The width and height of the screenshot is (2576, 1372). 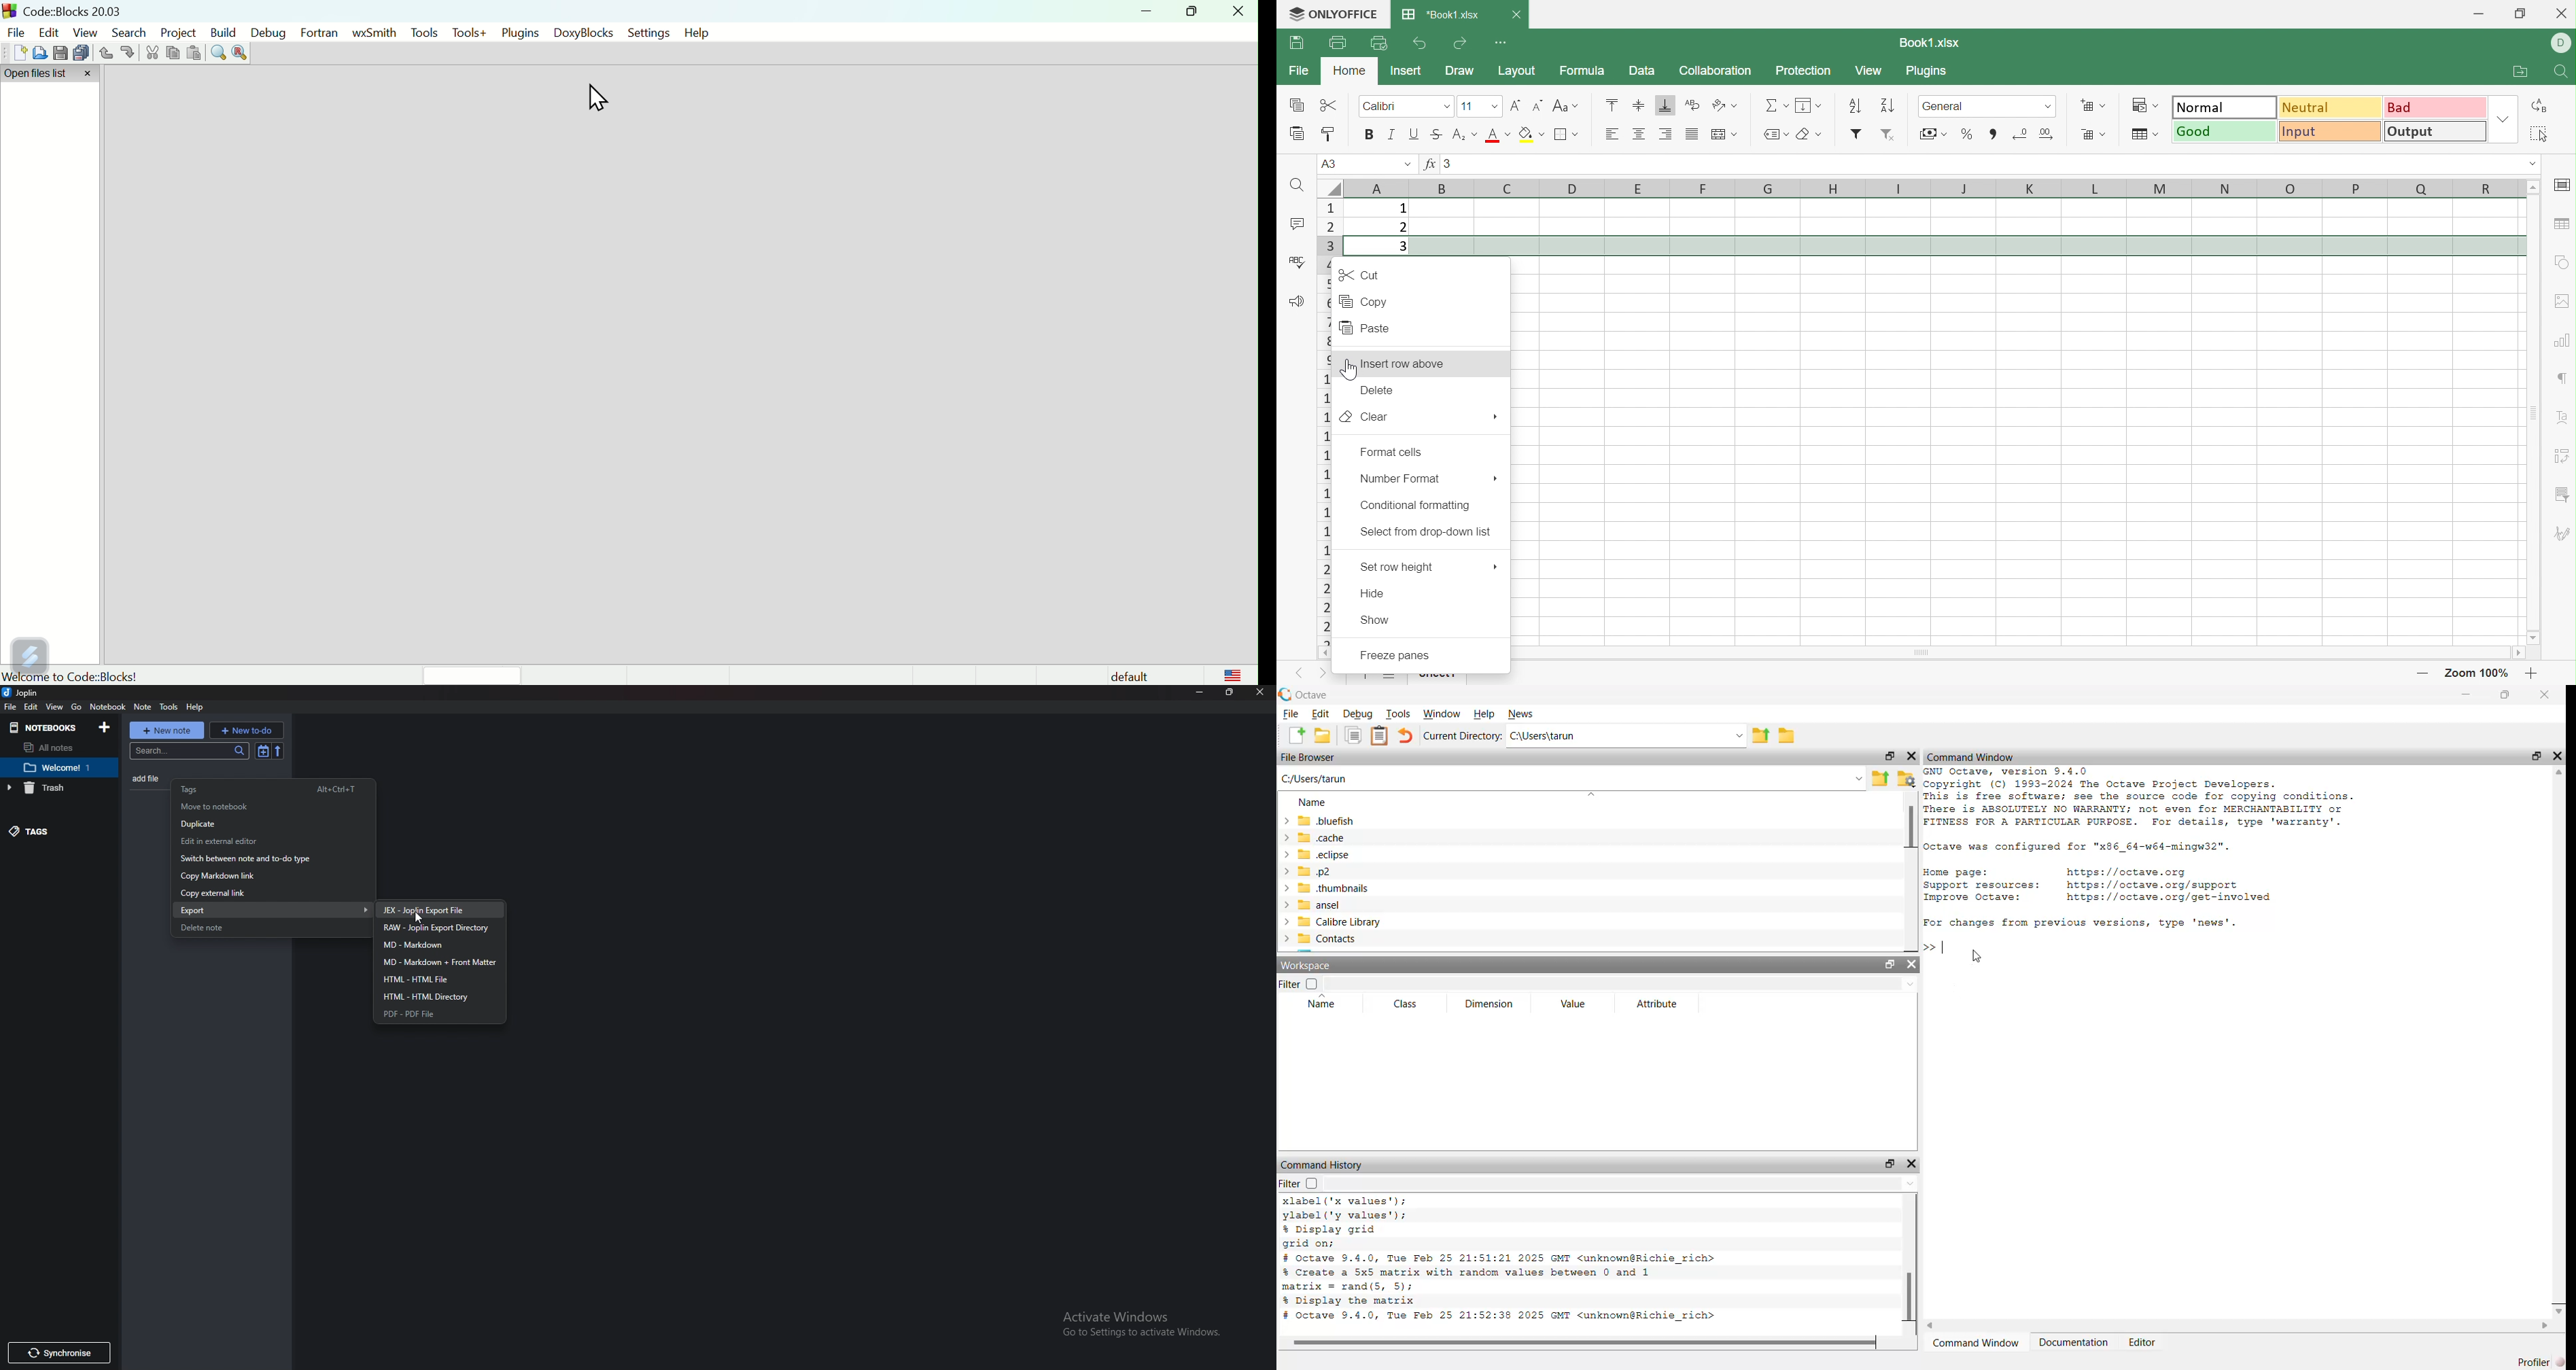 What do you see at coordinates (1294, 985) in the screenshot?
I see `Filter |` at bounding box center [1294, 985].